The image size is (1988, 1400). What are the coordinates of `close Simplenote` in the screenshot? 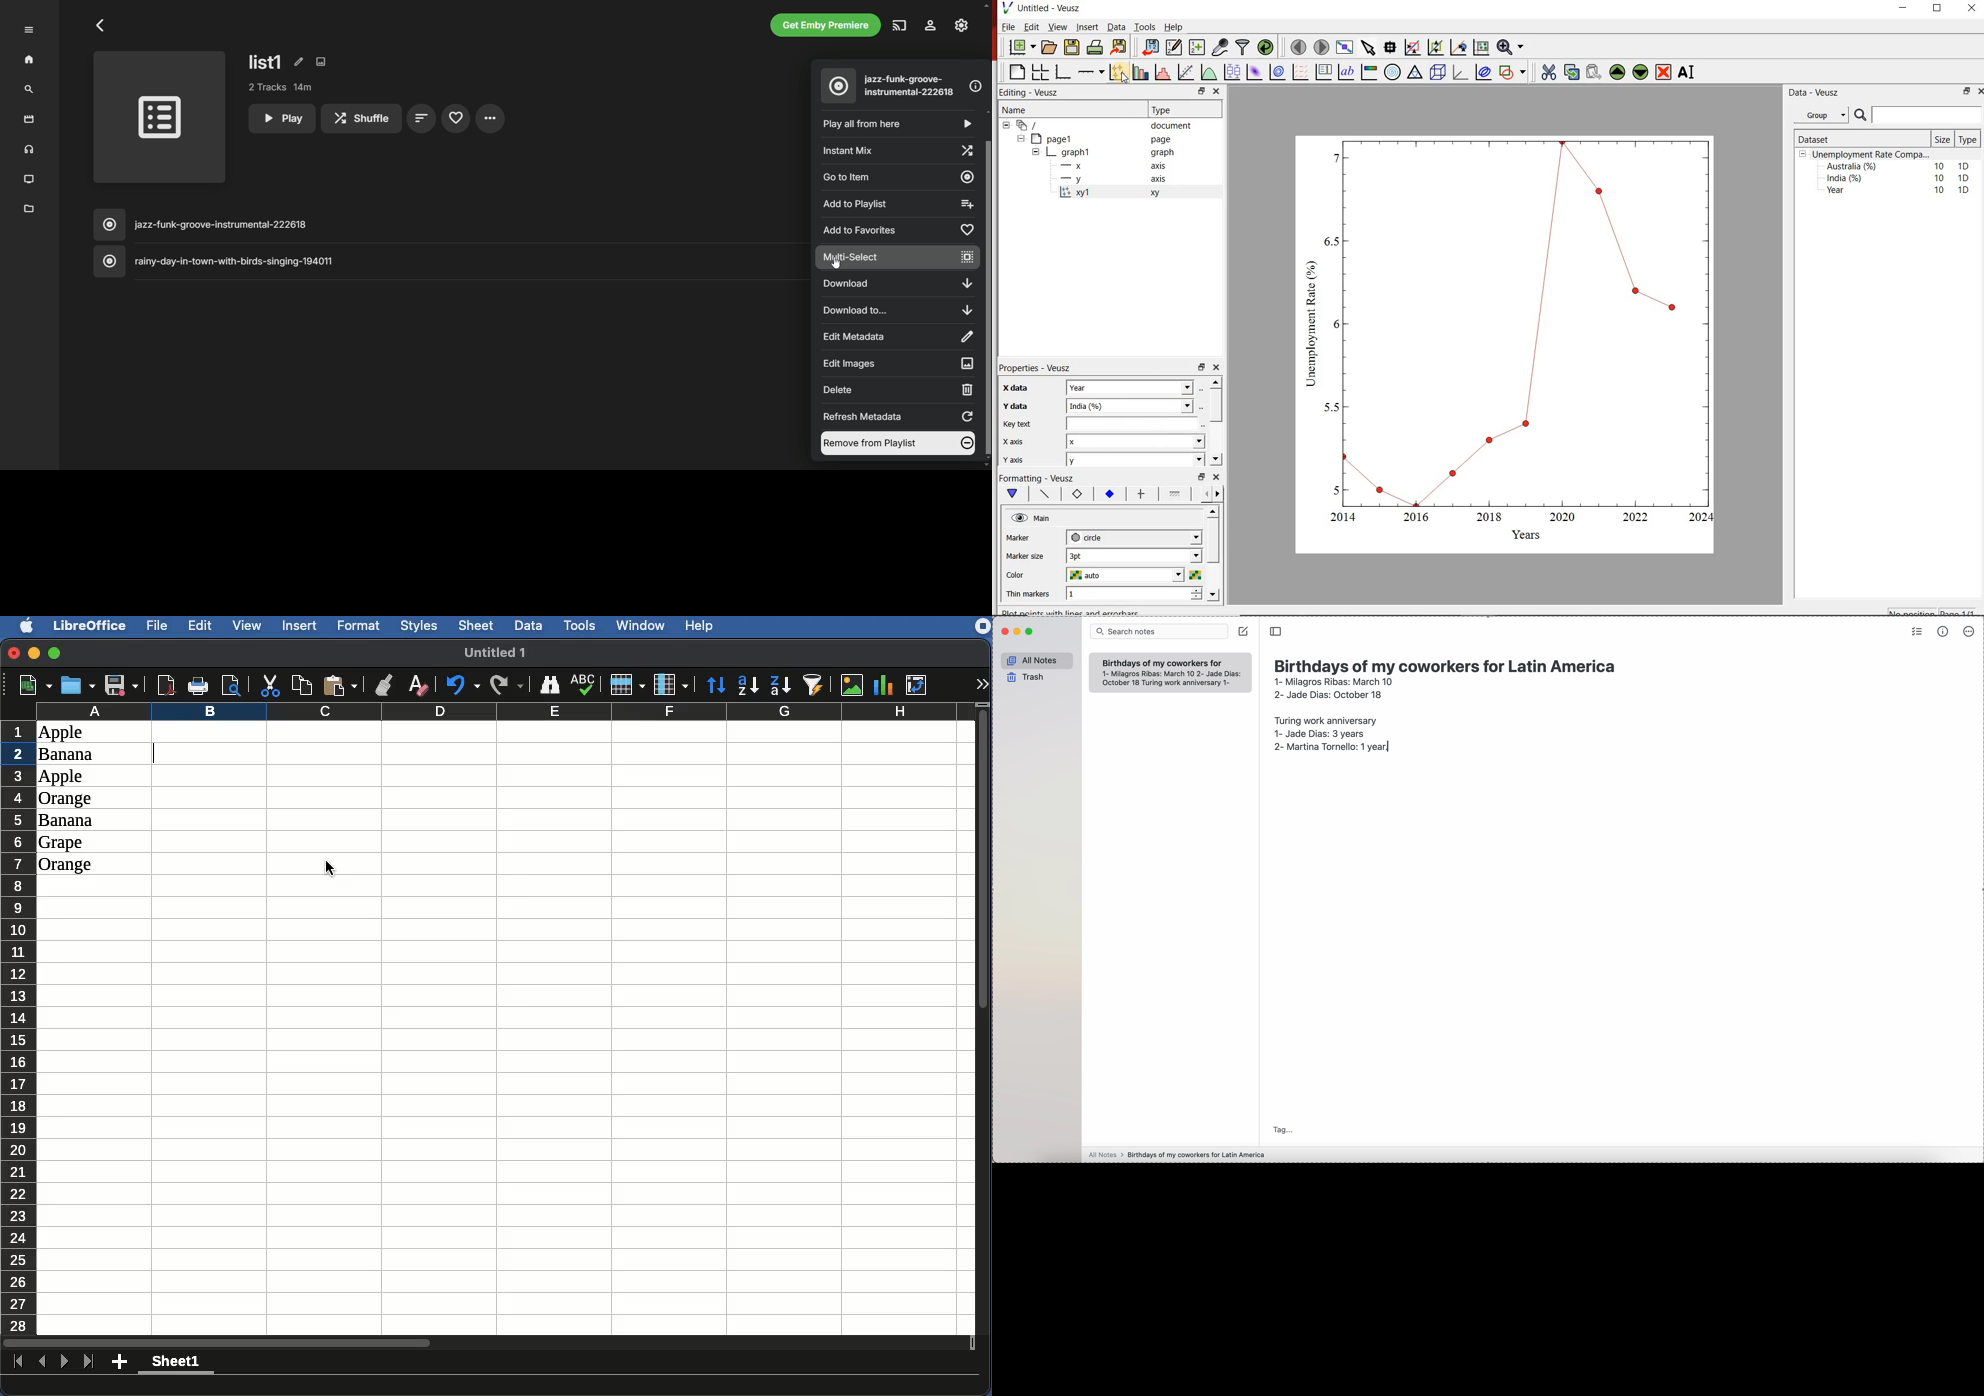 It's located at (1004, 631).